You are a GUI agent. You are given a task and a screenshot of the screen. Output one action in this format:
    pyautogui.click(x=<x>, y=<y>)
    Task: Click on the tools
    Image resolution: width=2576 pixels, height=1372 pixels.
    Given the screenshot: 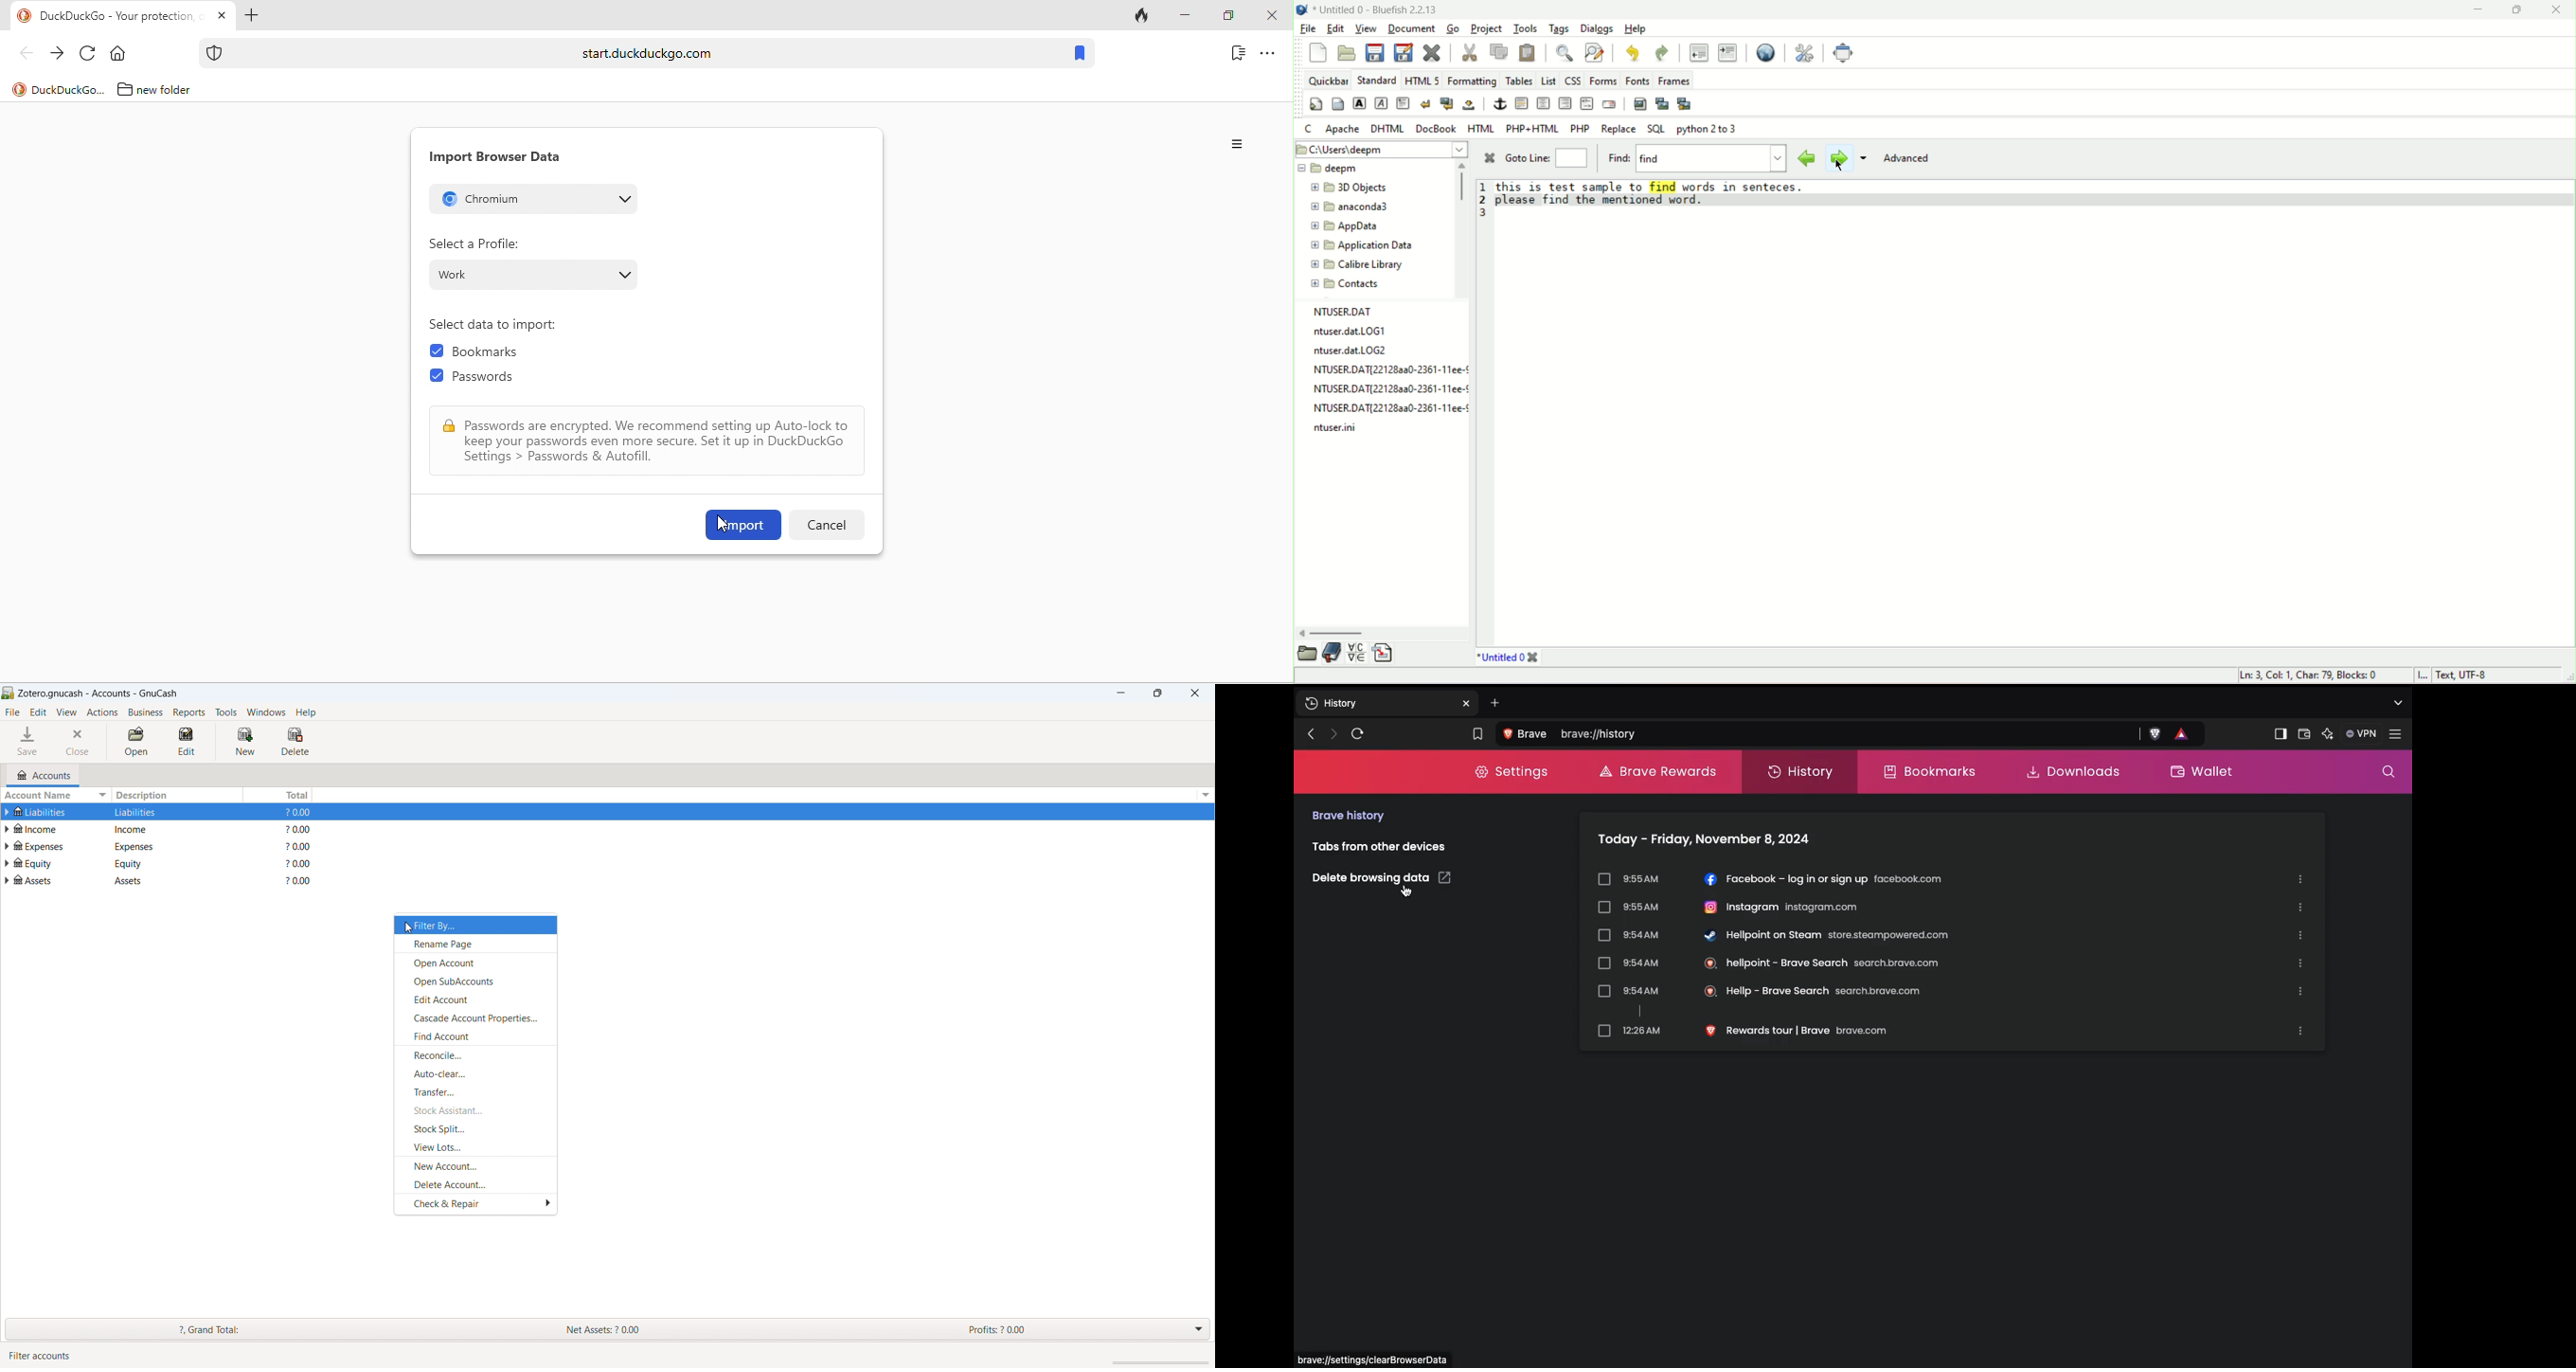 What is the action you would take?
    pyautogui.click(x=1526, y=29)
    